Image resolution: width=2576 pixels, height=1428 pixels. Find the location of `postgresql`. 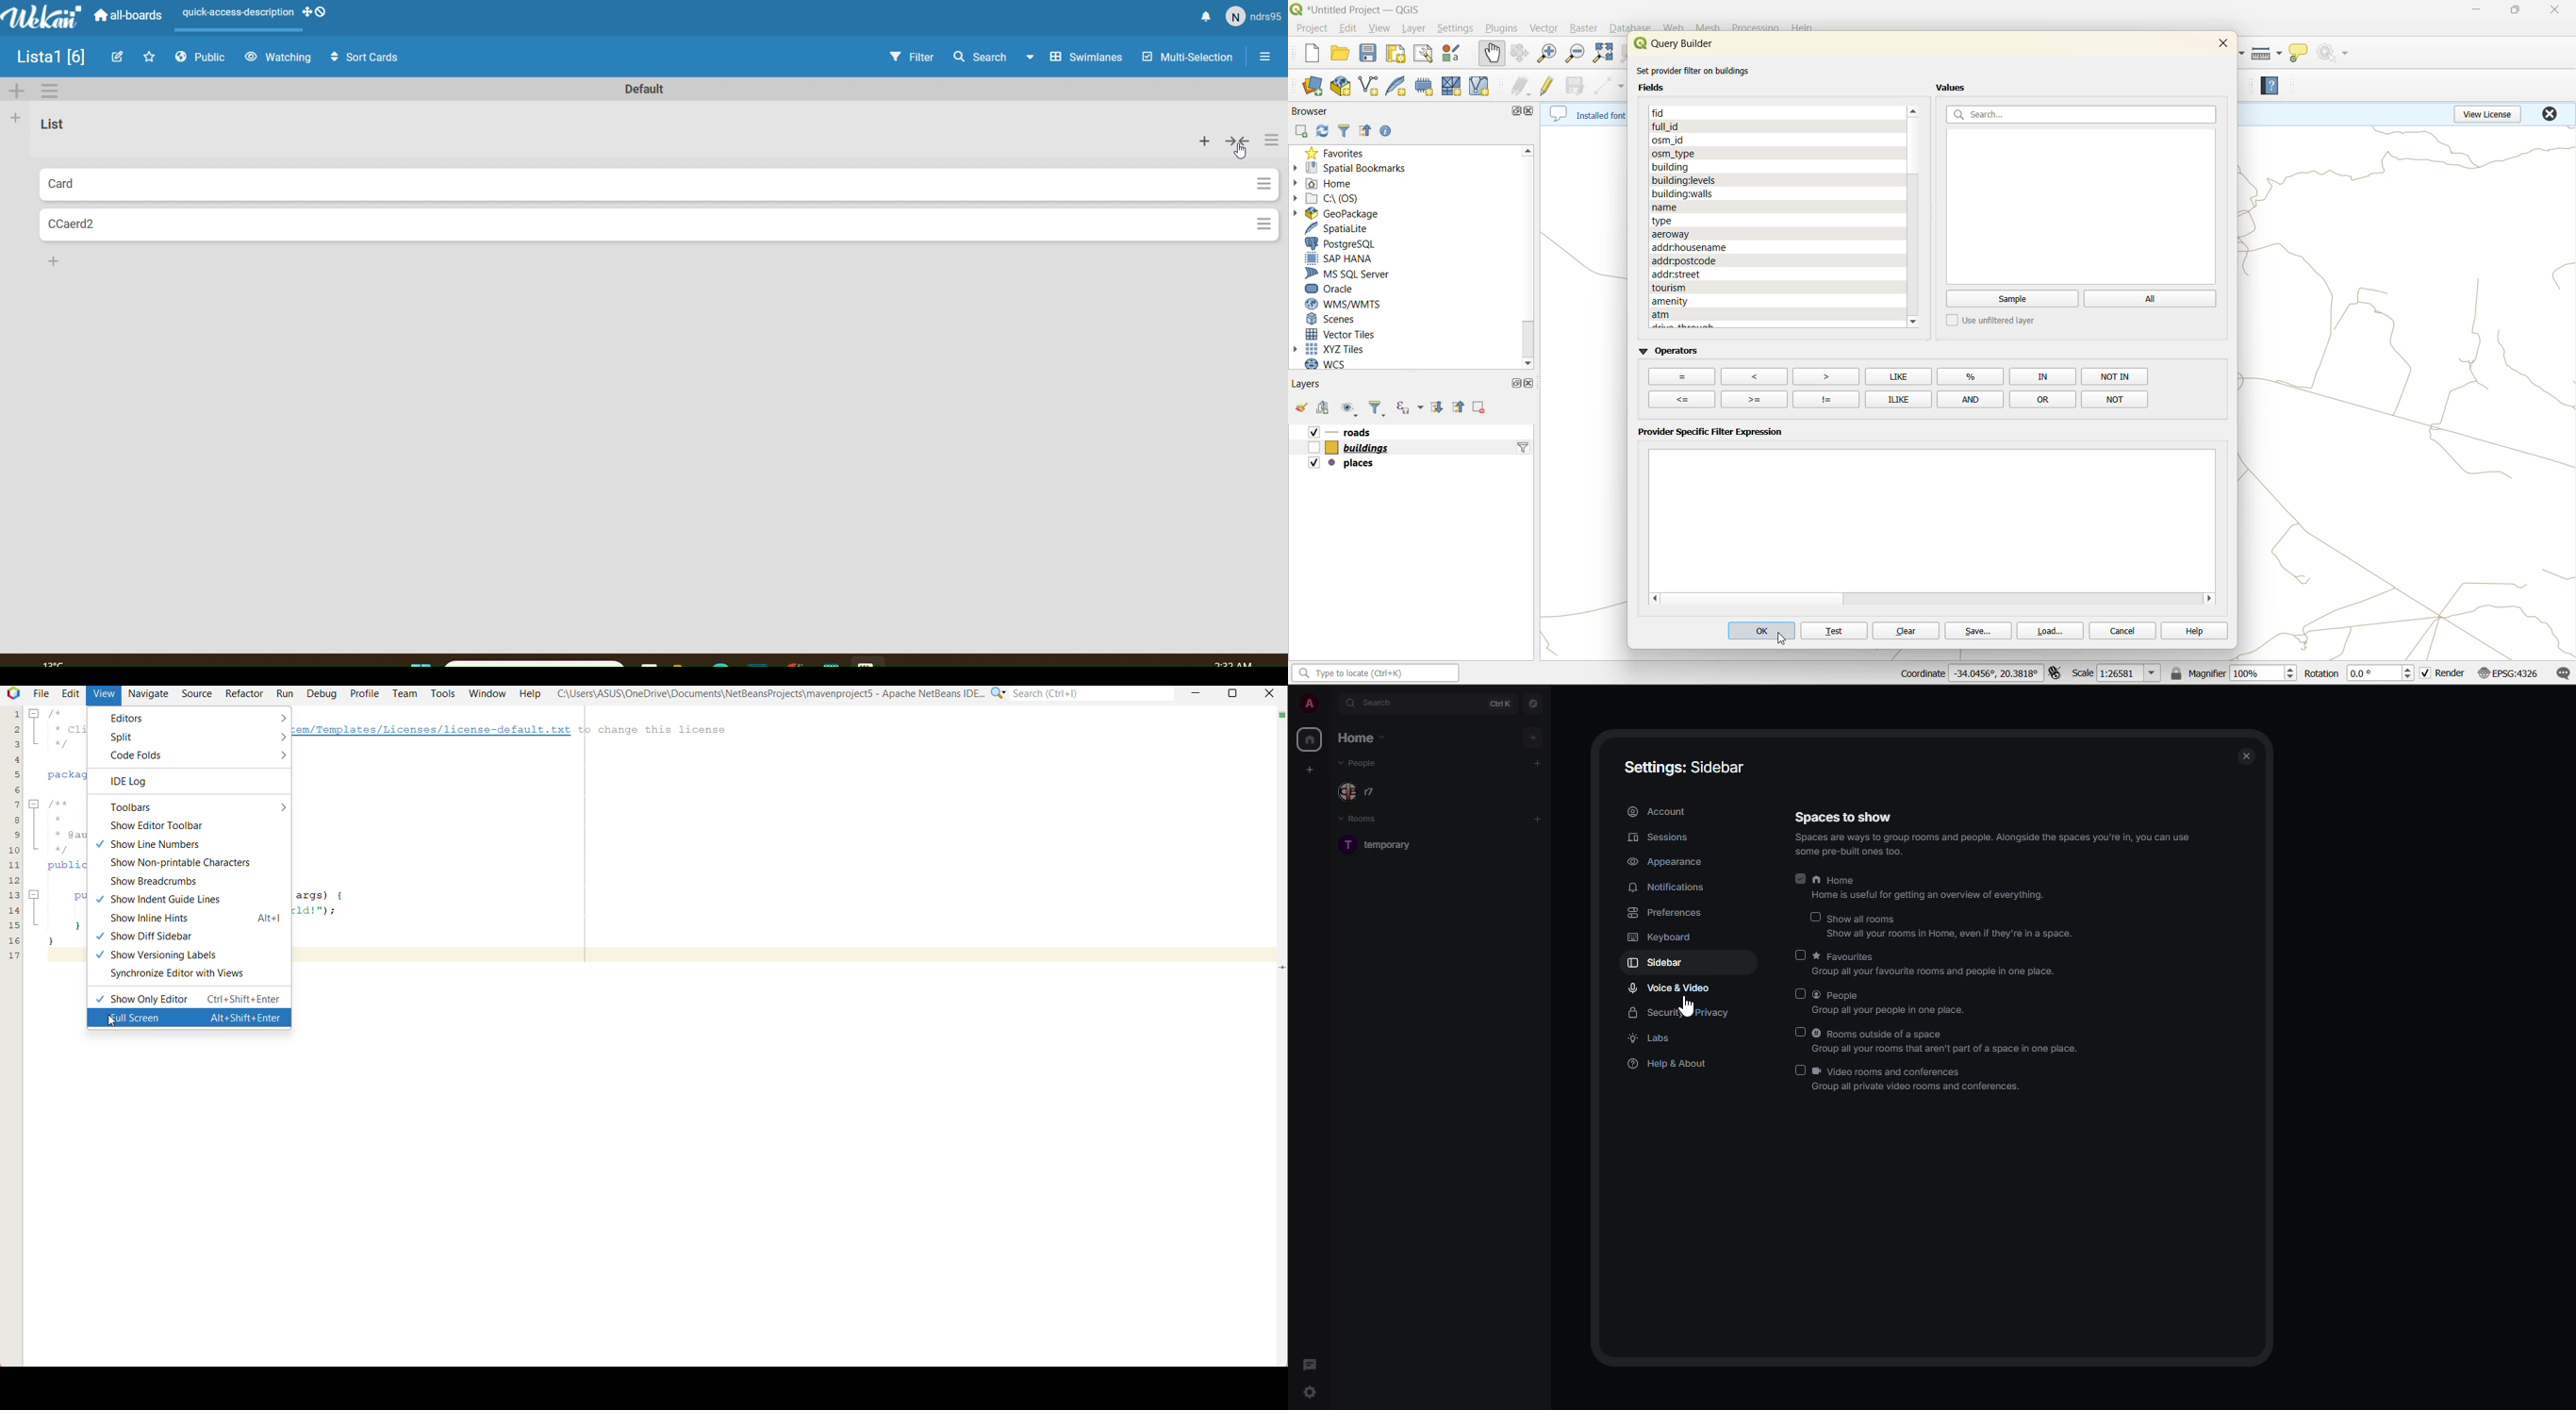

postgresql is located at coordinates (1345, 244).